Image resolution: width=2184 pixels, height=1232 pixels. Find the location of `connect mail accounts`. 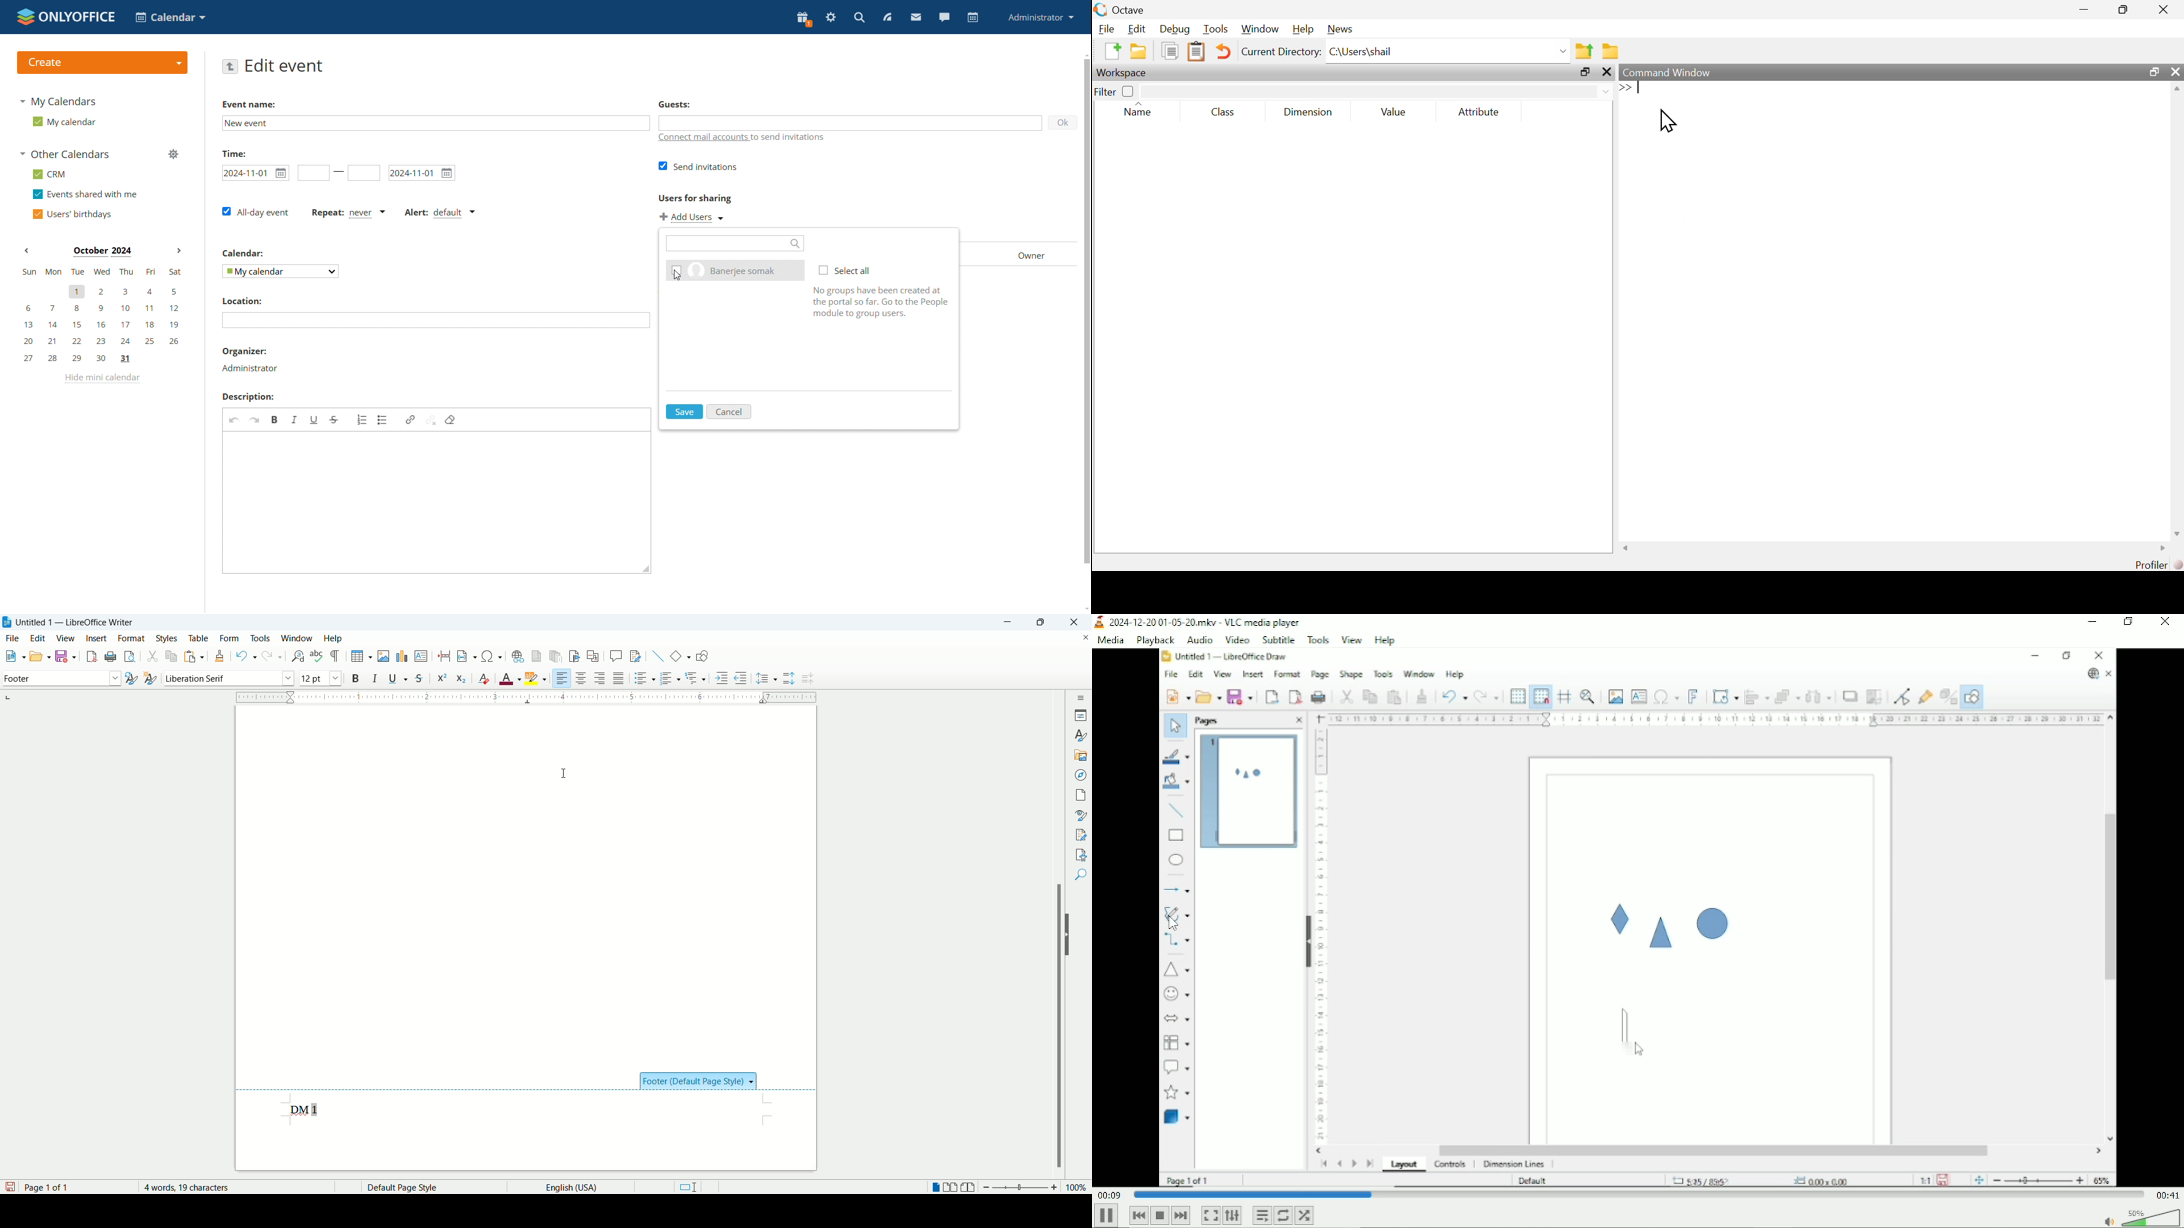

connect mail accounts is located at coordinates (741, 138).